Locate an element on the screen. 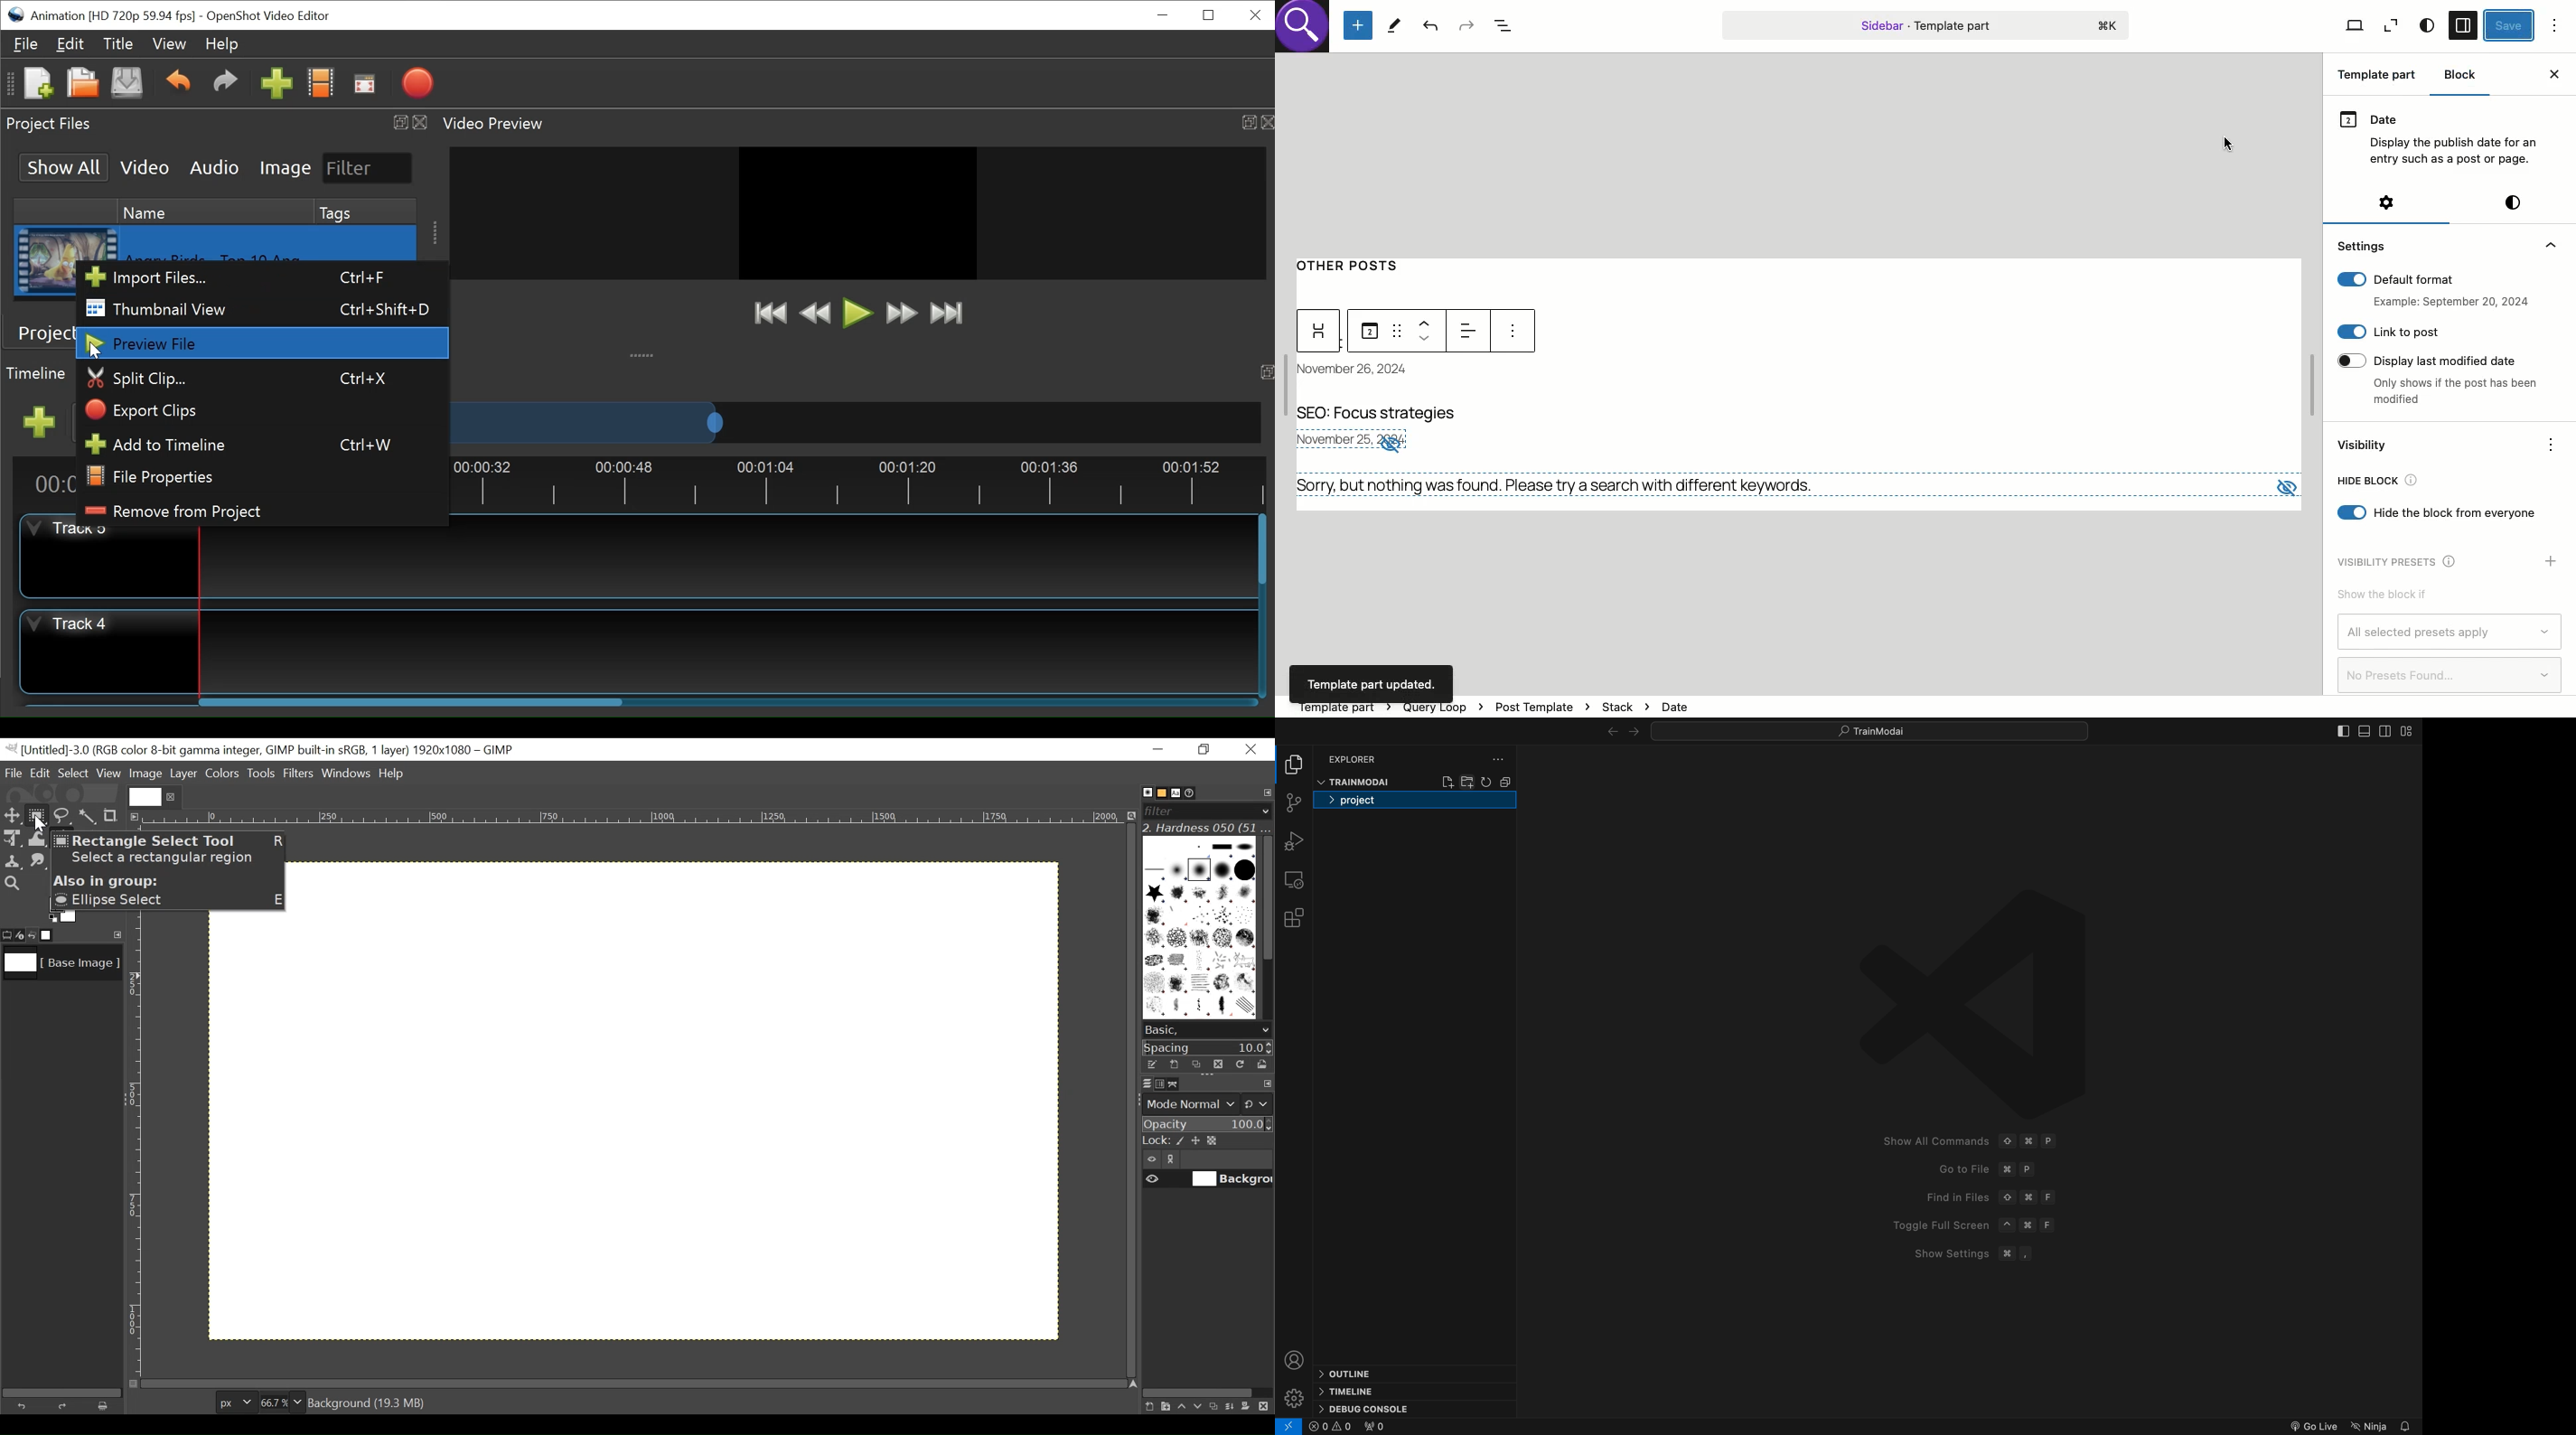 The image size is (2576, 1456). Duplicate brush is located at coordinates (1218, 1064).